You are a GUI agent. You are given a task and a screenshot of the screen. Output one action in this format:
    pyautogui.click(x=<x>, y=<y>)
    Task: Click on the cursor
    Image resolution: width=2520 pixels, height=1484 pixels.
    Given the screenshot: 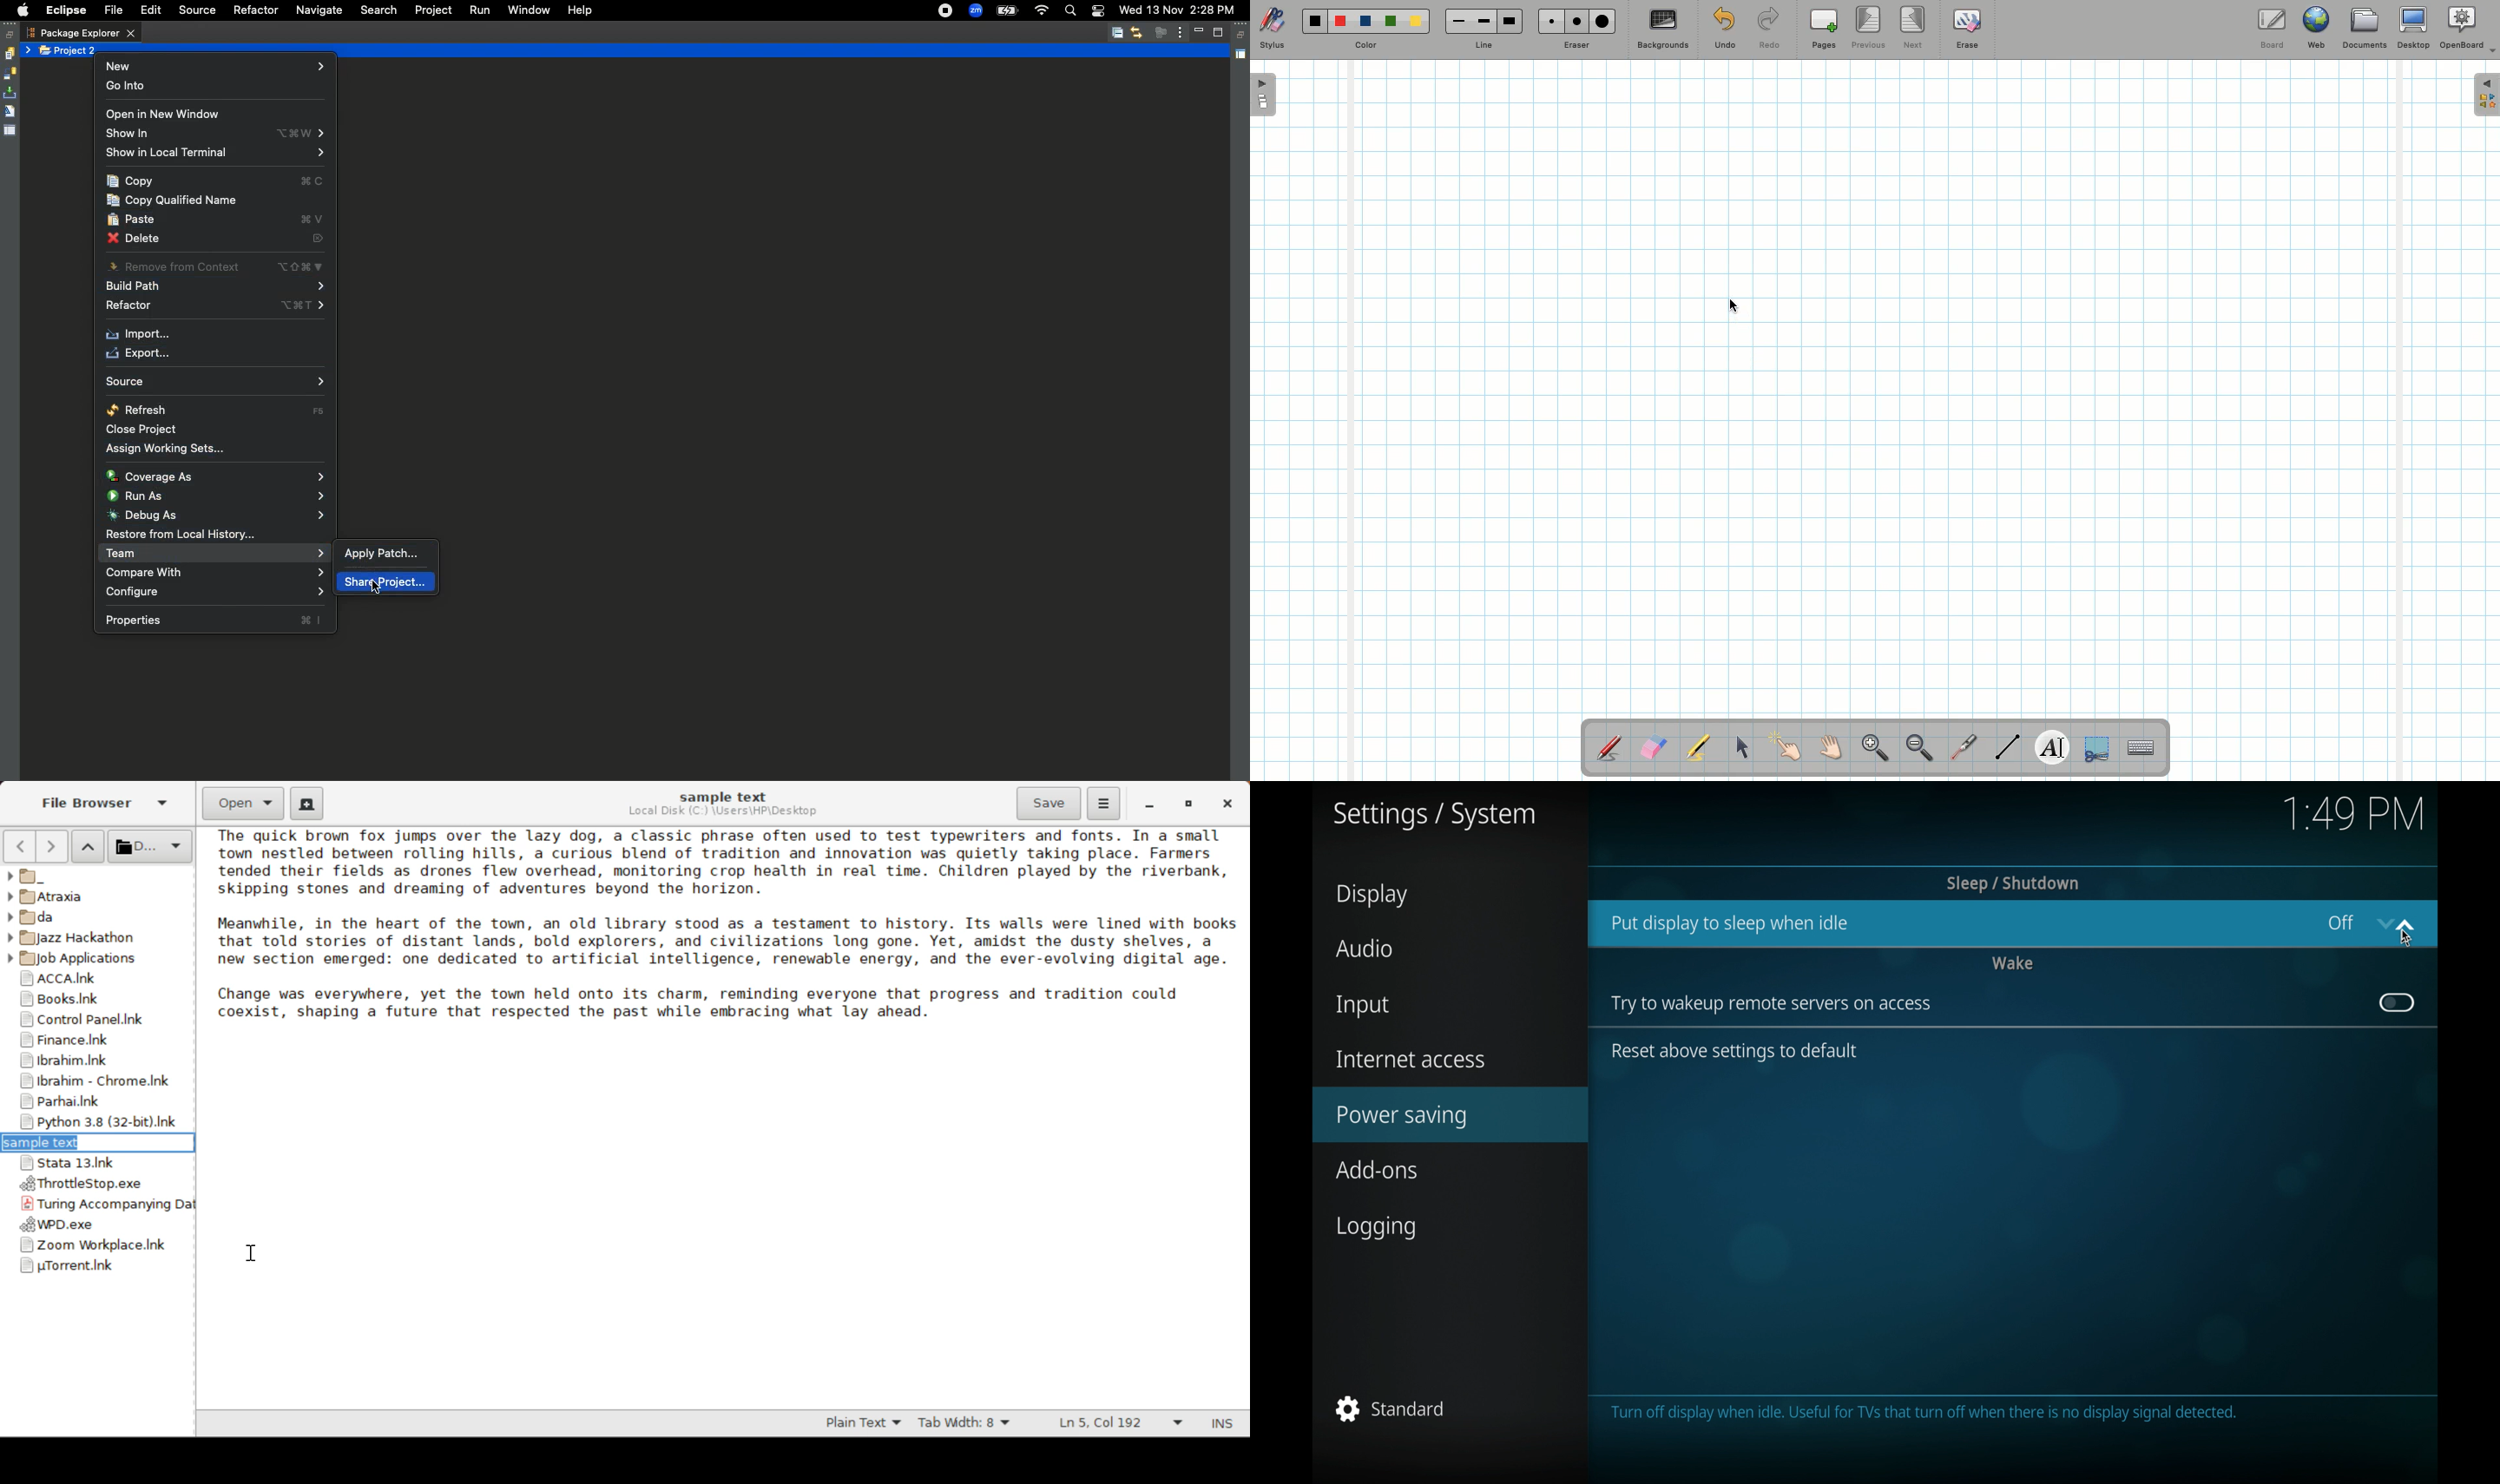 What is the action you would take?
    pyautogui.click(x=2406, y=939)
    